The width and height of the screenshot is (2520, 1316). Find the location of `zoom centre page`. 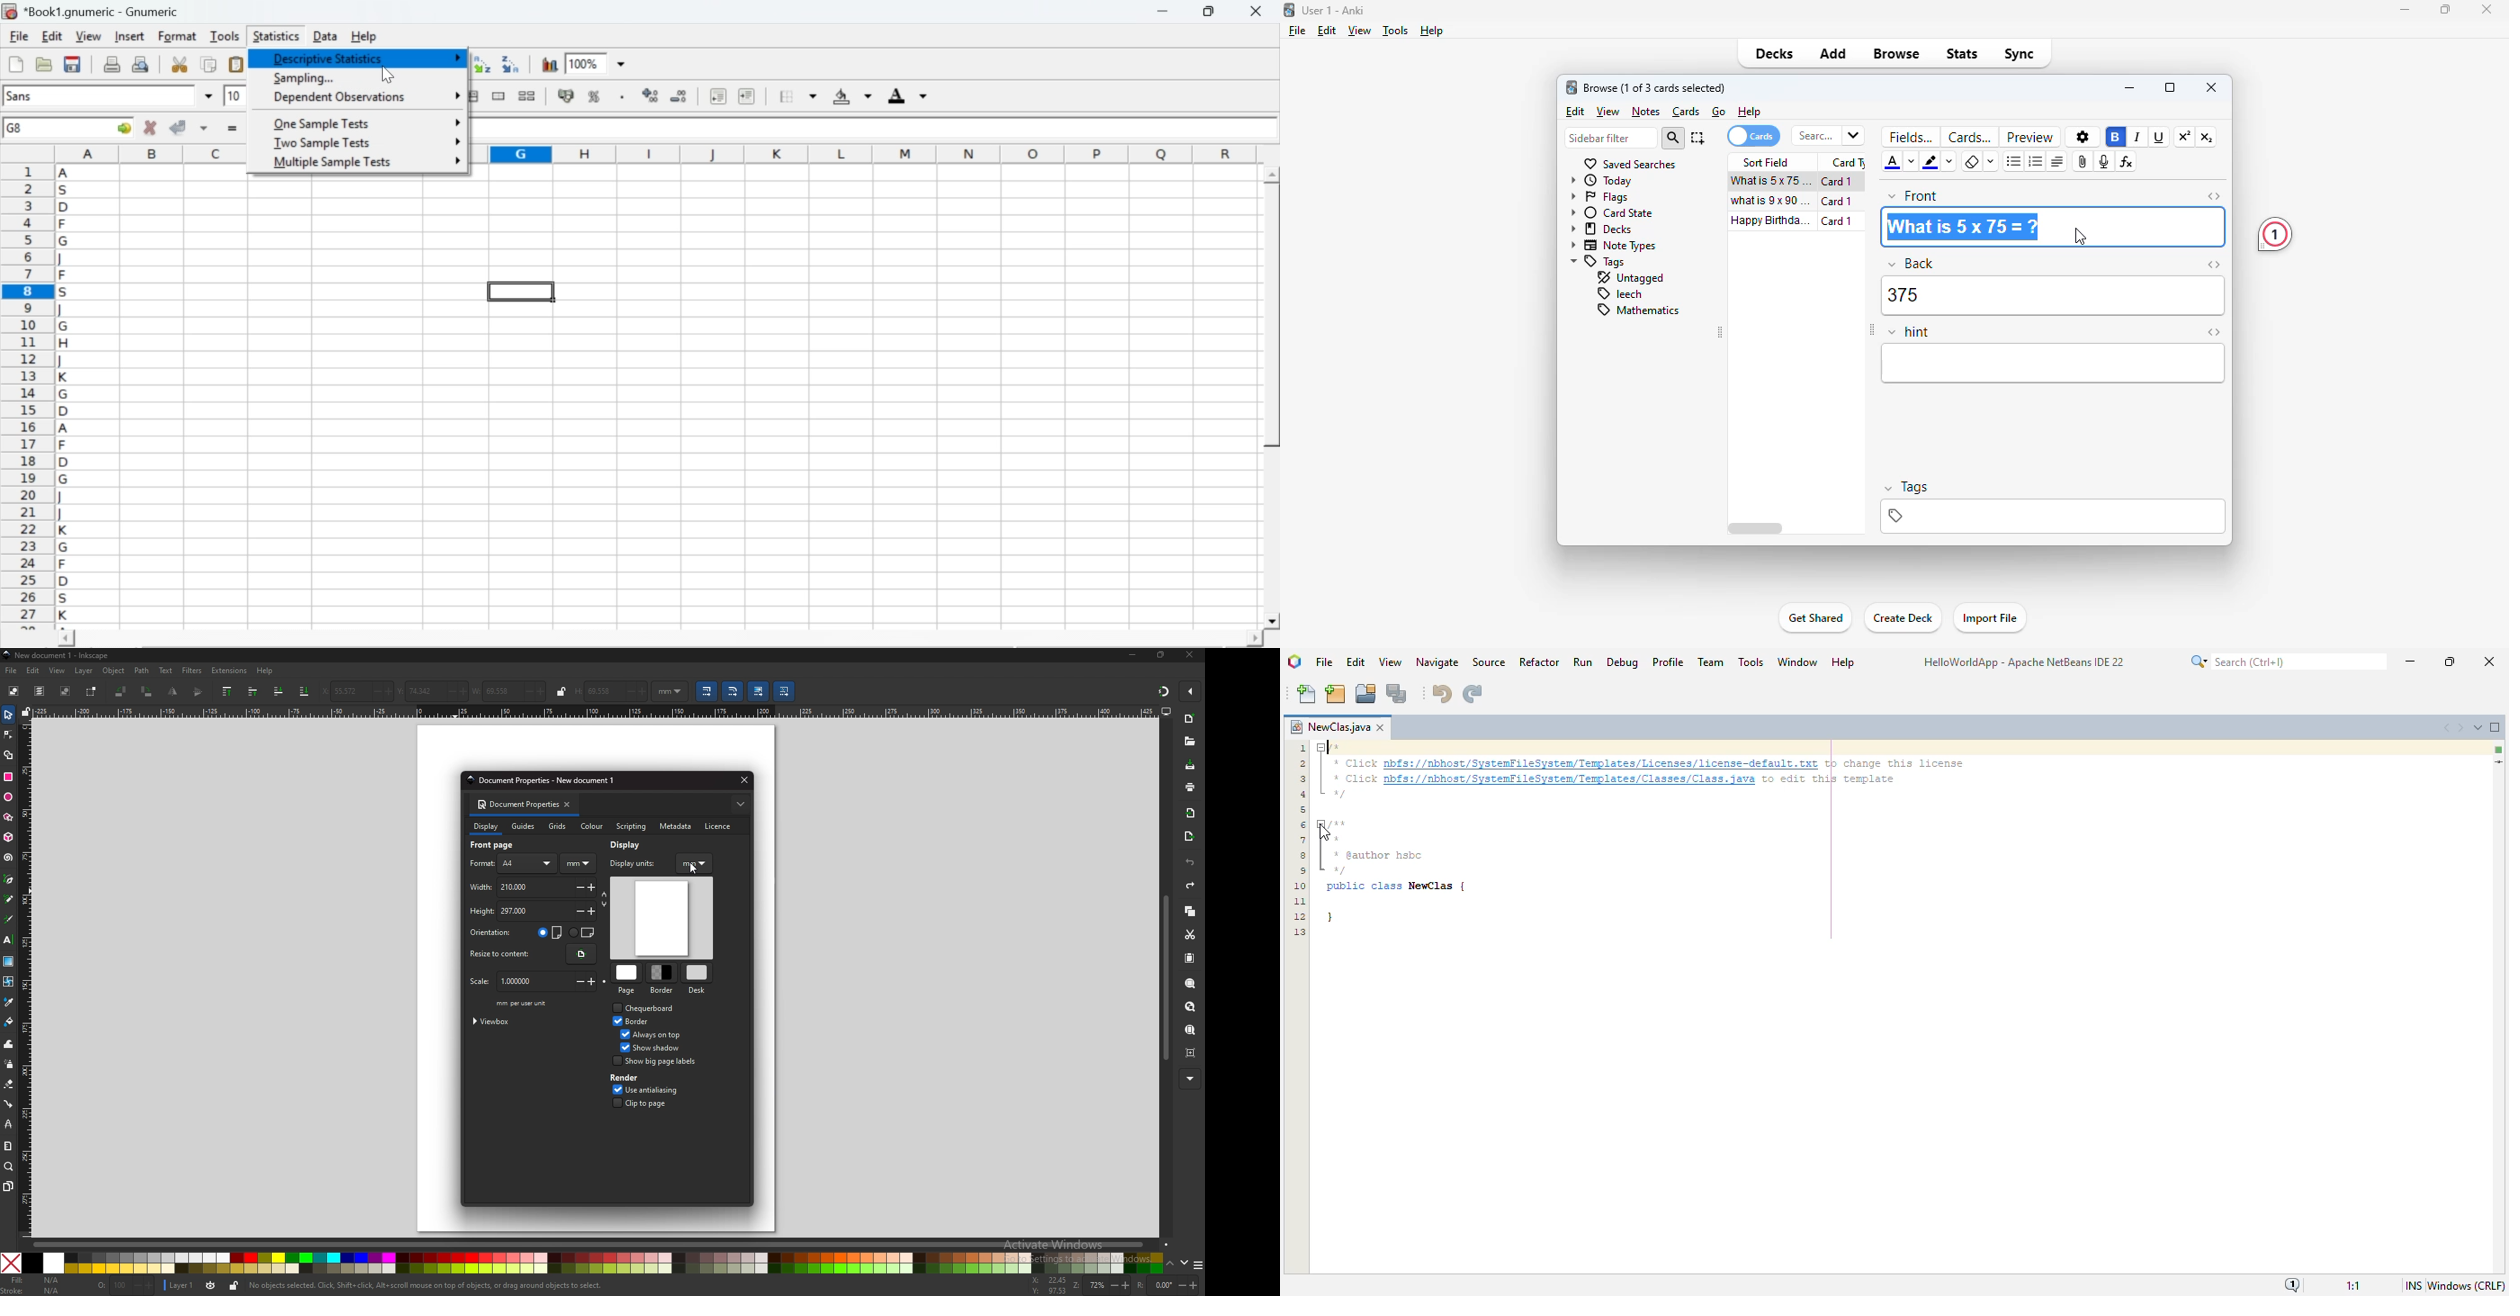

zoom centre page is located at coordinates (1192, 1053).